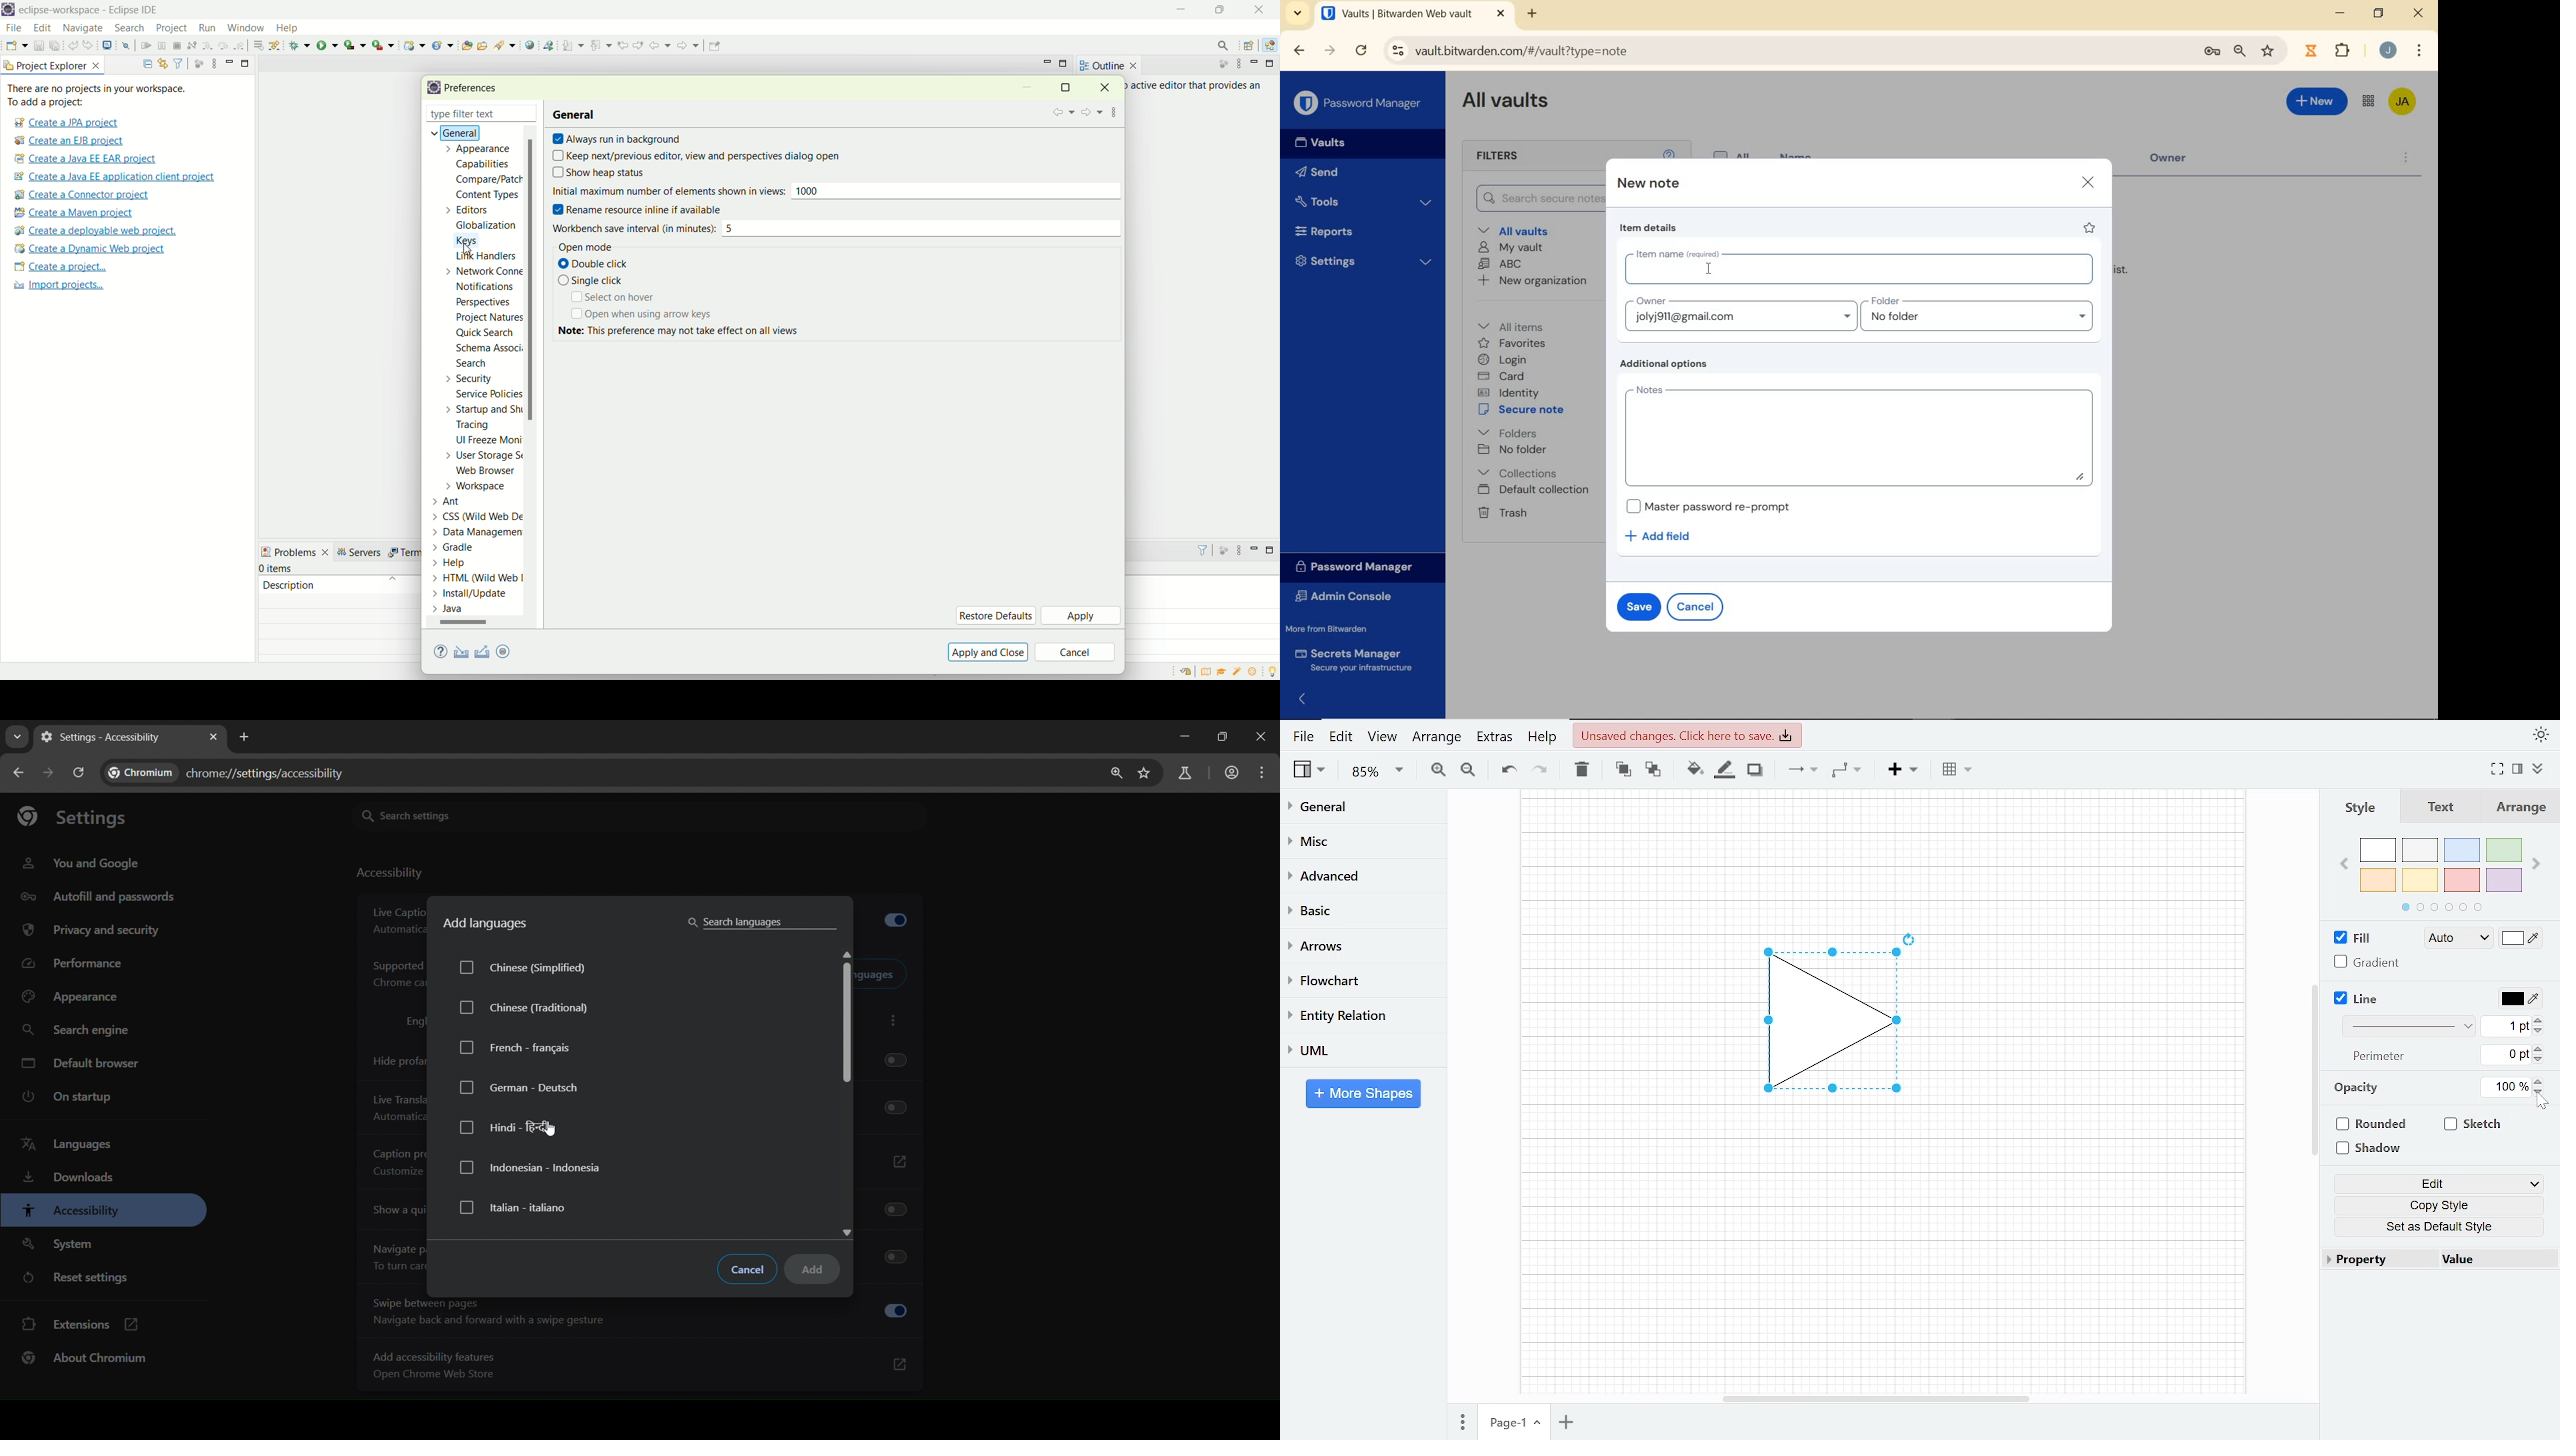 The width and height of the screenshot is (2576, 1456). What do you see at coordinates (1378, 771) in the screenshot?
I see `Zoom` at bounding box center [1378, 771].